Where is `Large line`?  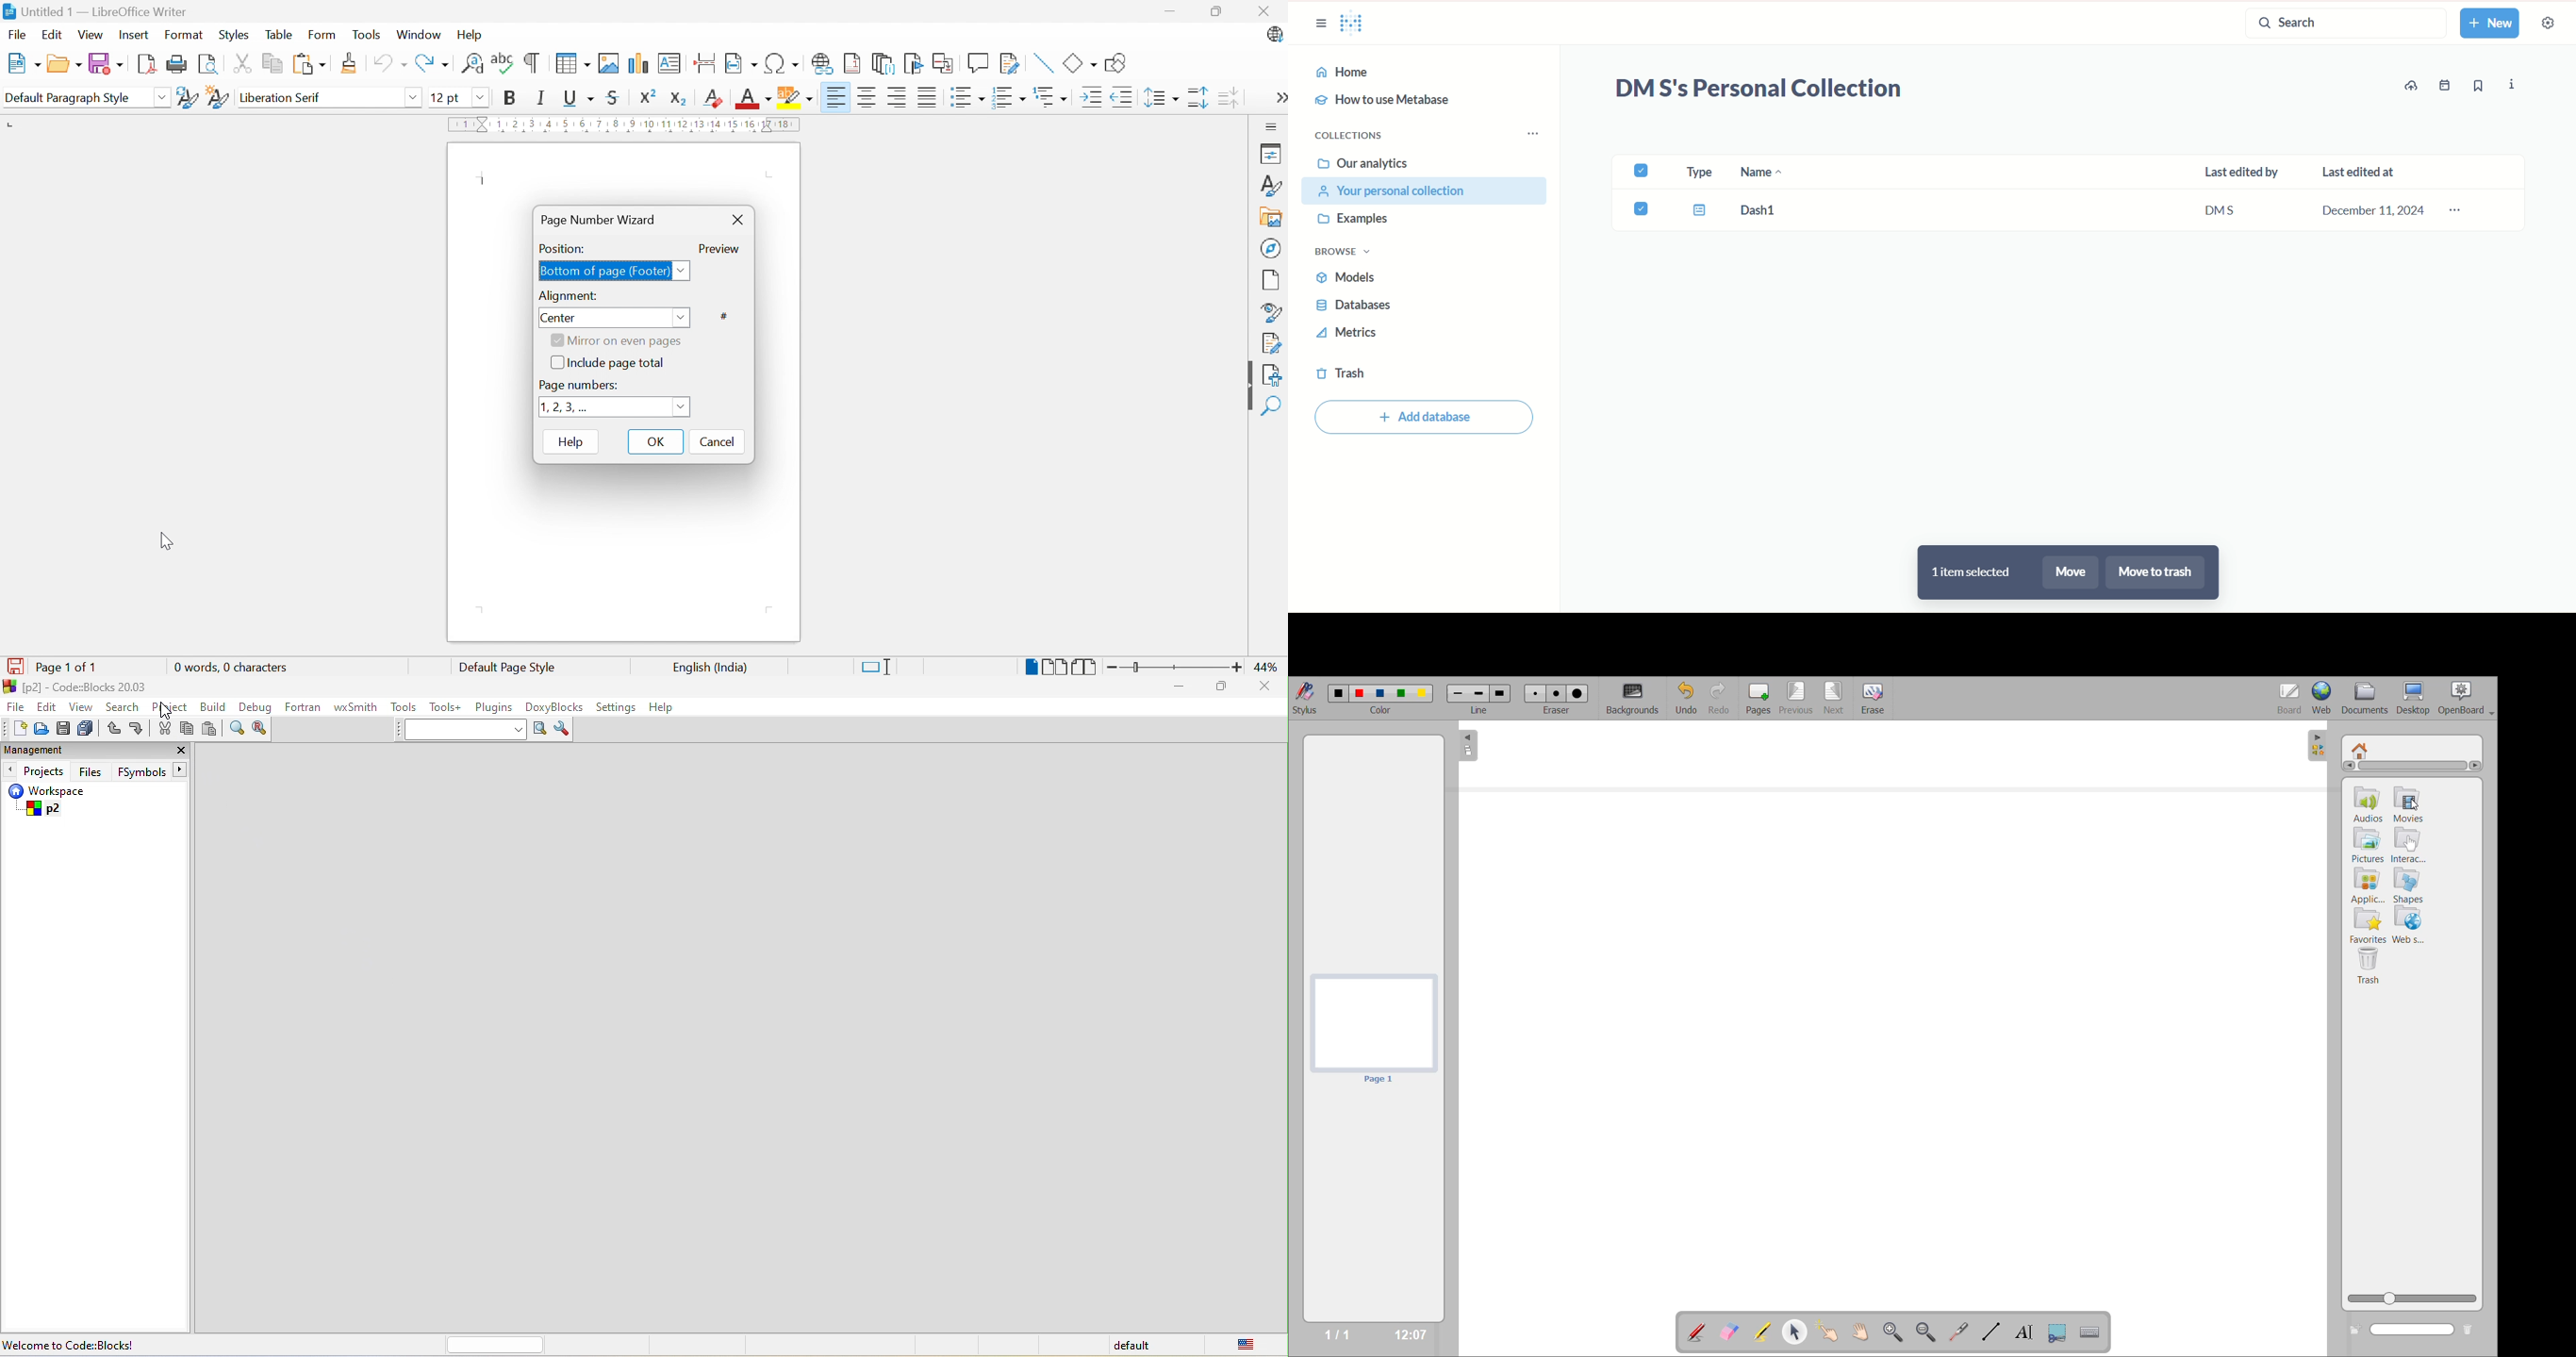 Large line is located at coordinates (1480, 693).